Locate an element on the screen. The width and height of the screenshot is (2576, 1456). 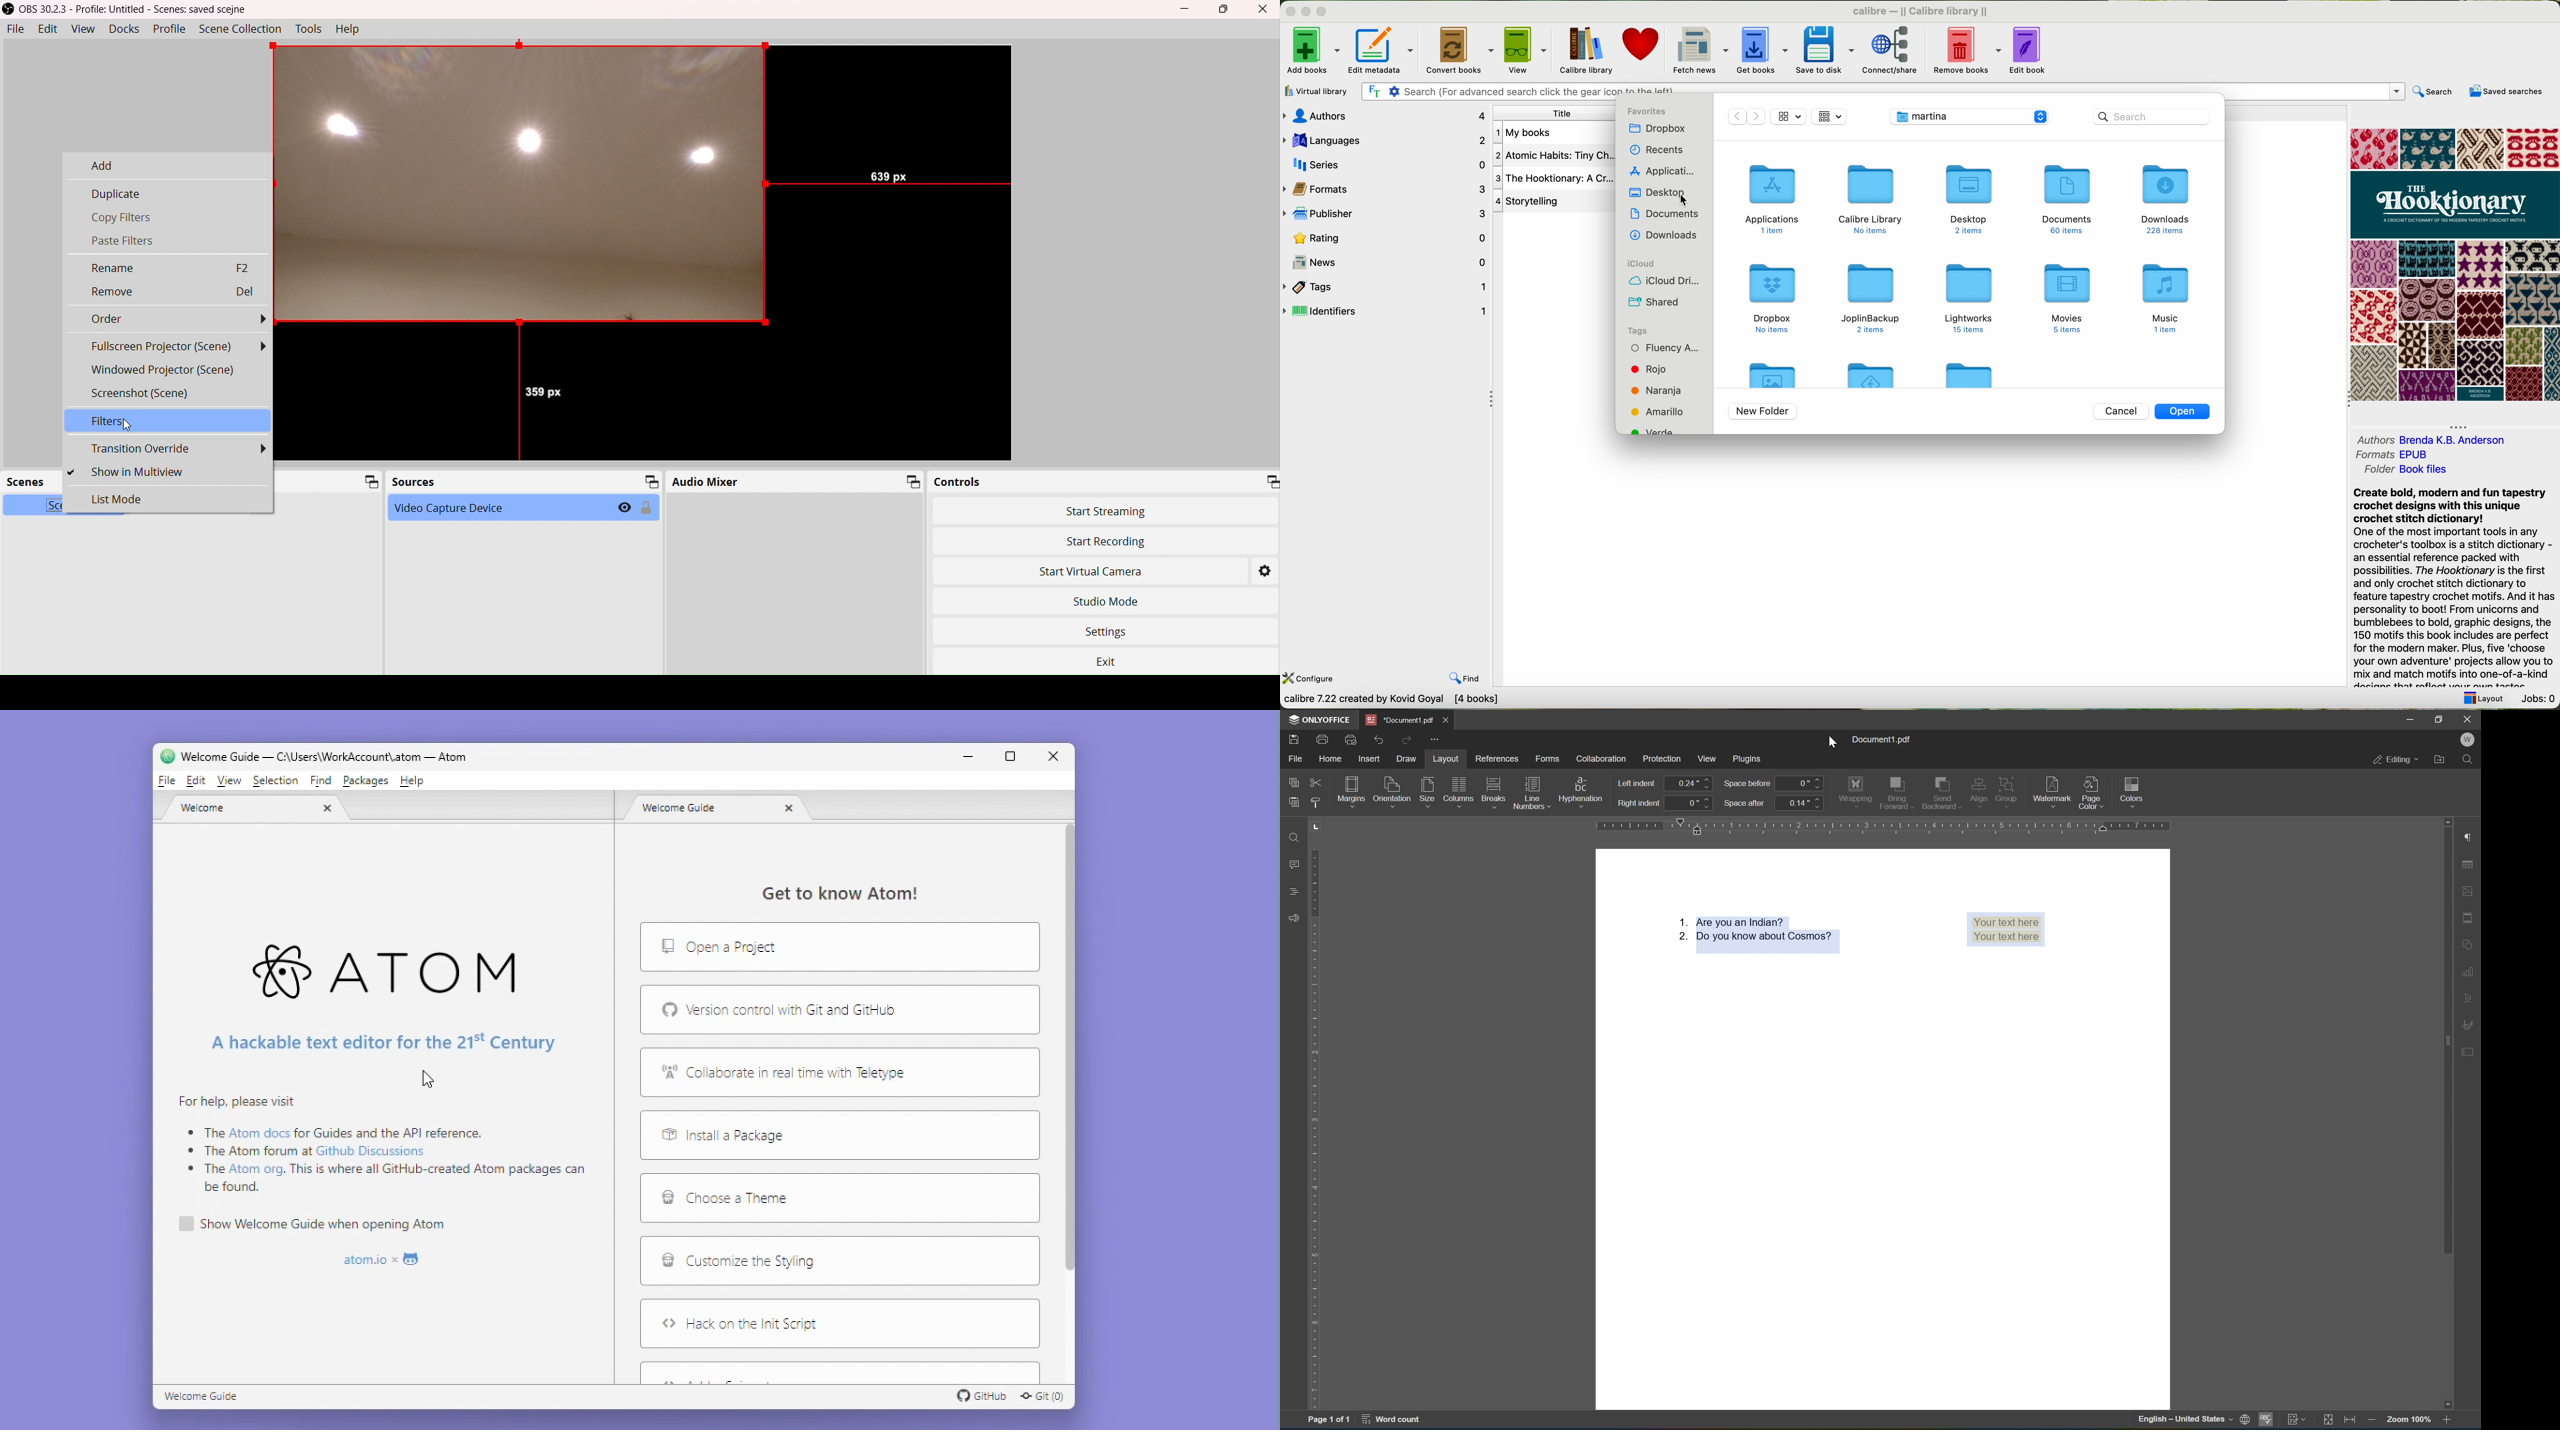
red tag is located at coordinates (1649, 370).